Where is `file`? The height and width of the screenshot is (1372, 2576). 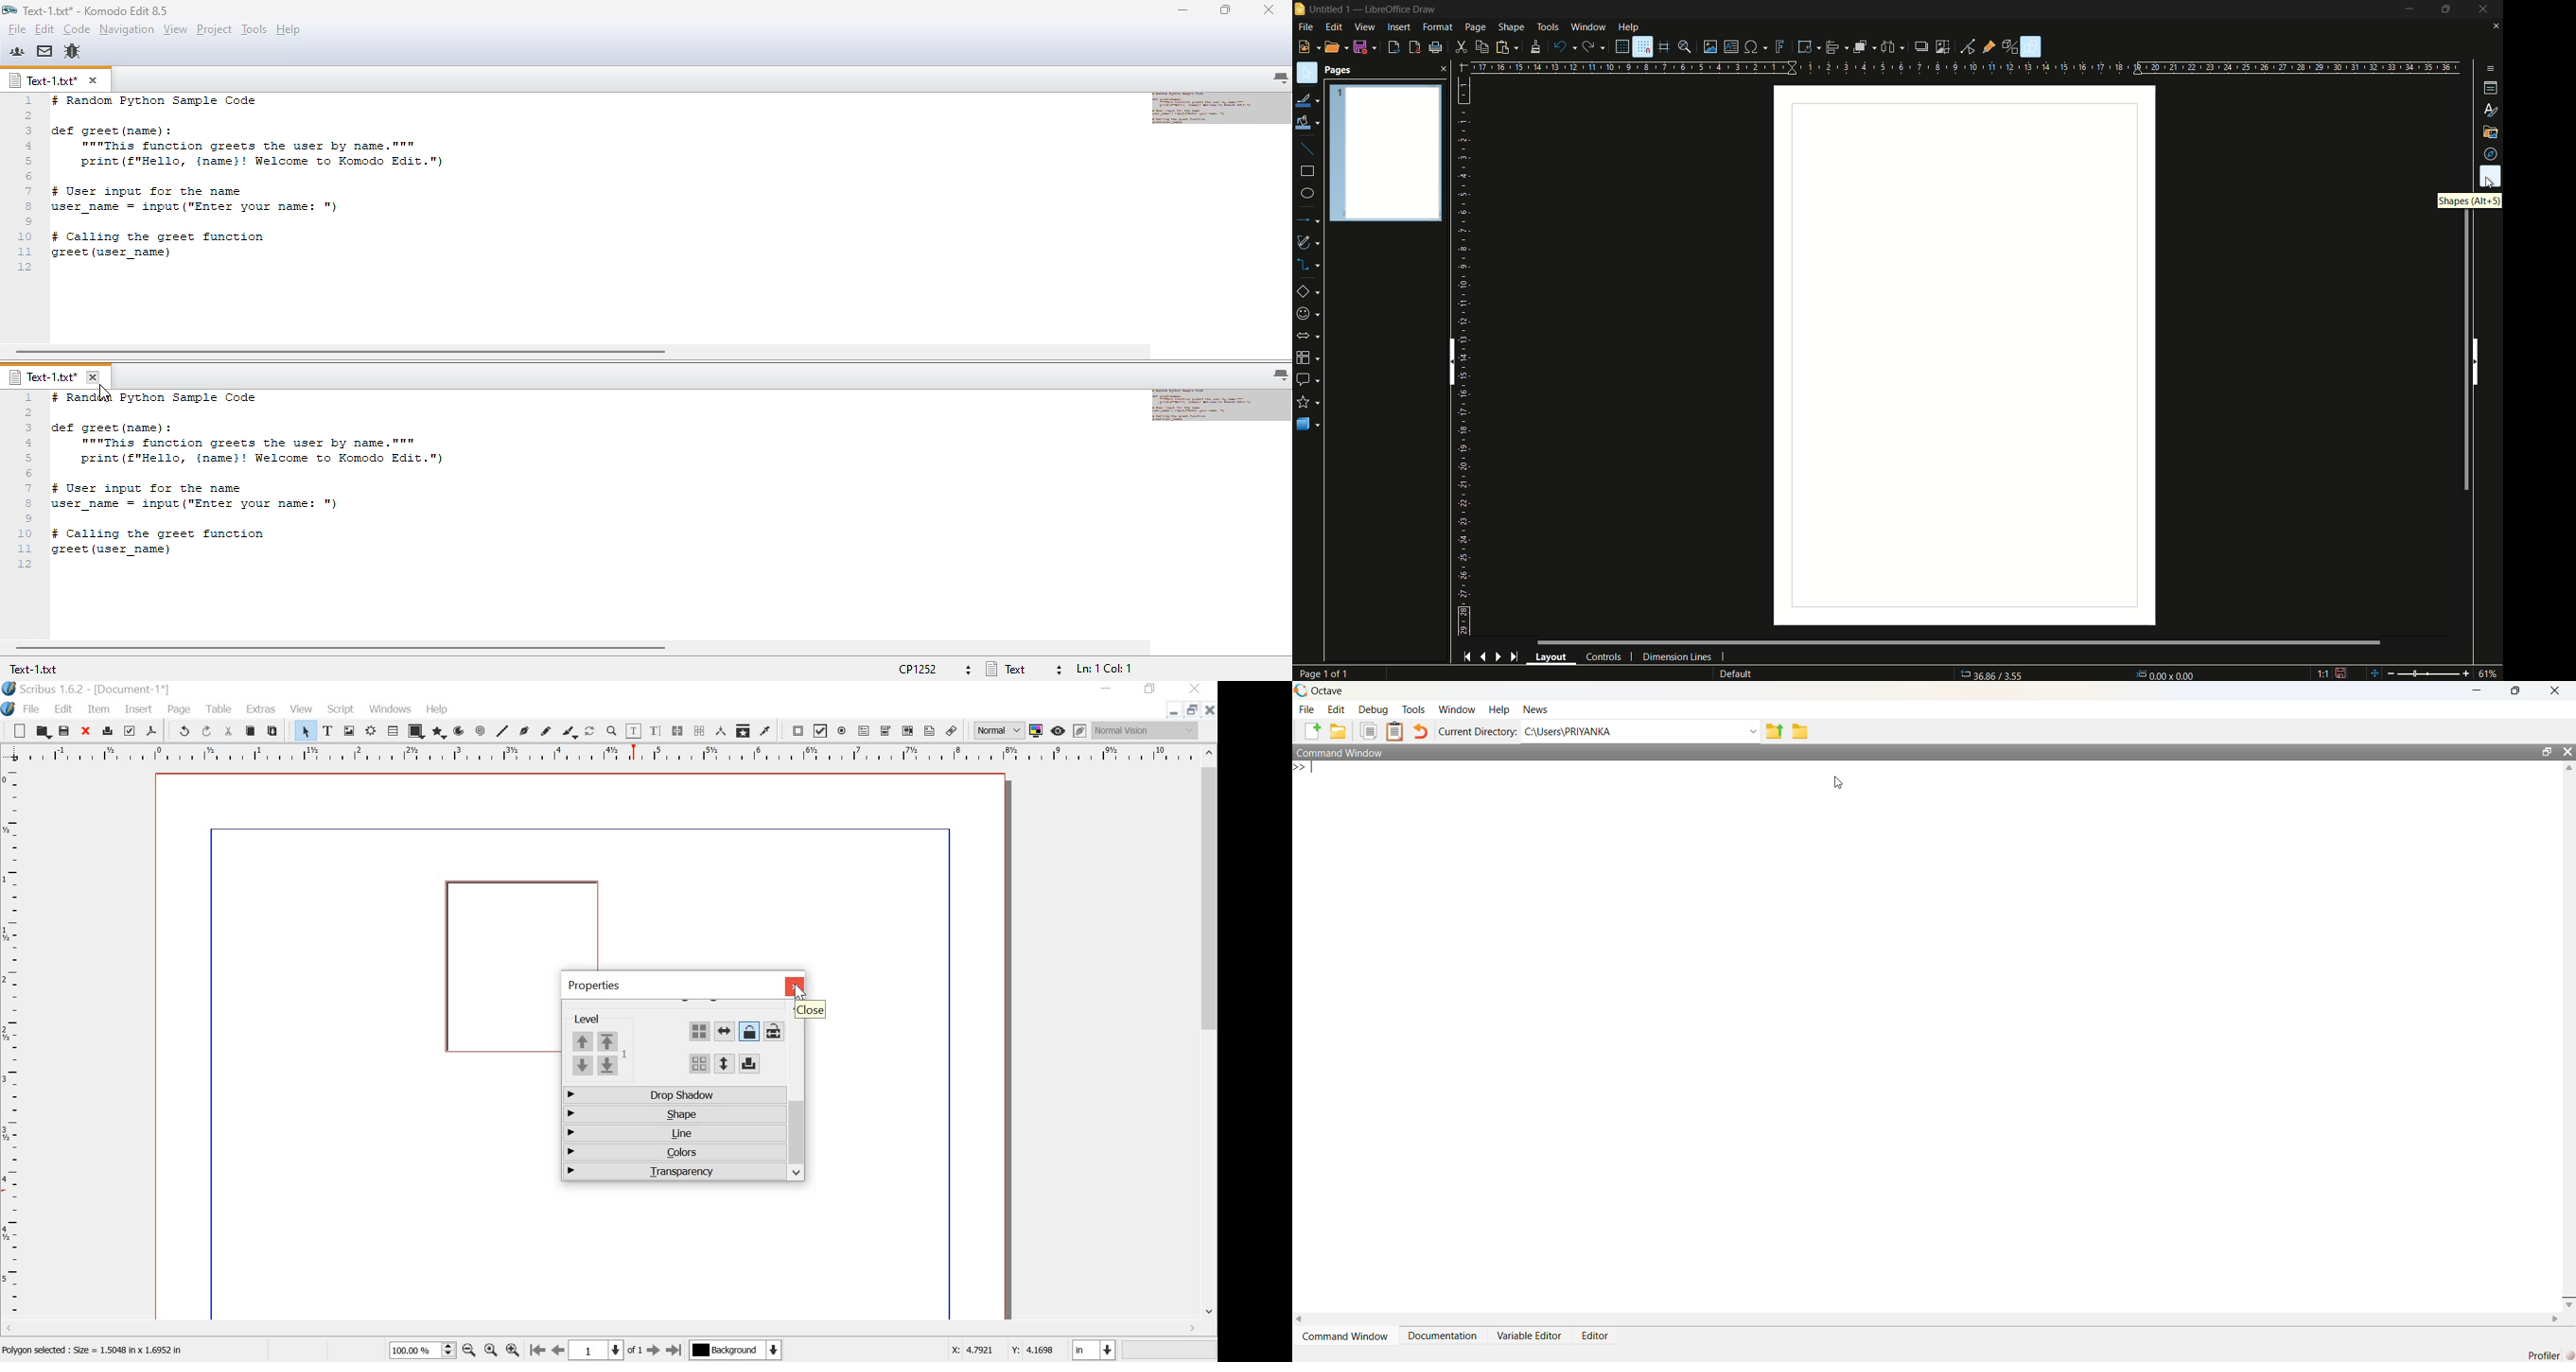
file is located at coordinates (18, 29).